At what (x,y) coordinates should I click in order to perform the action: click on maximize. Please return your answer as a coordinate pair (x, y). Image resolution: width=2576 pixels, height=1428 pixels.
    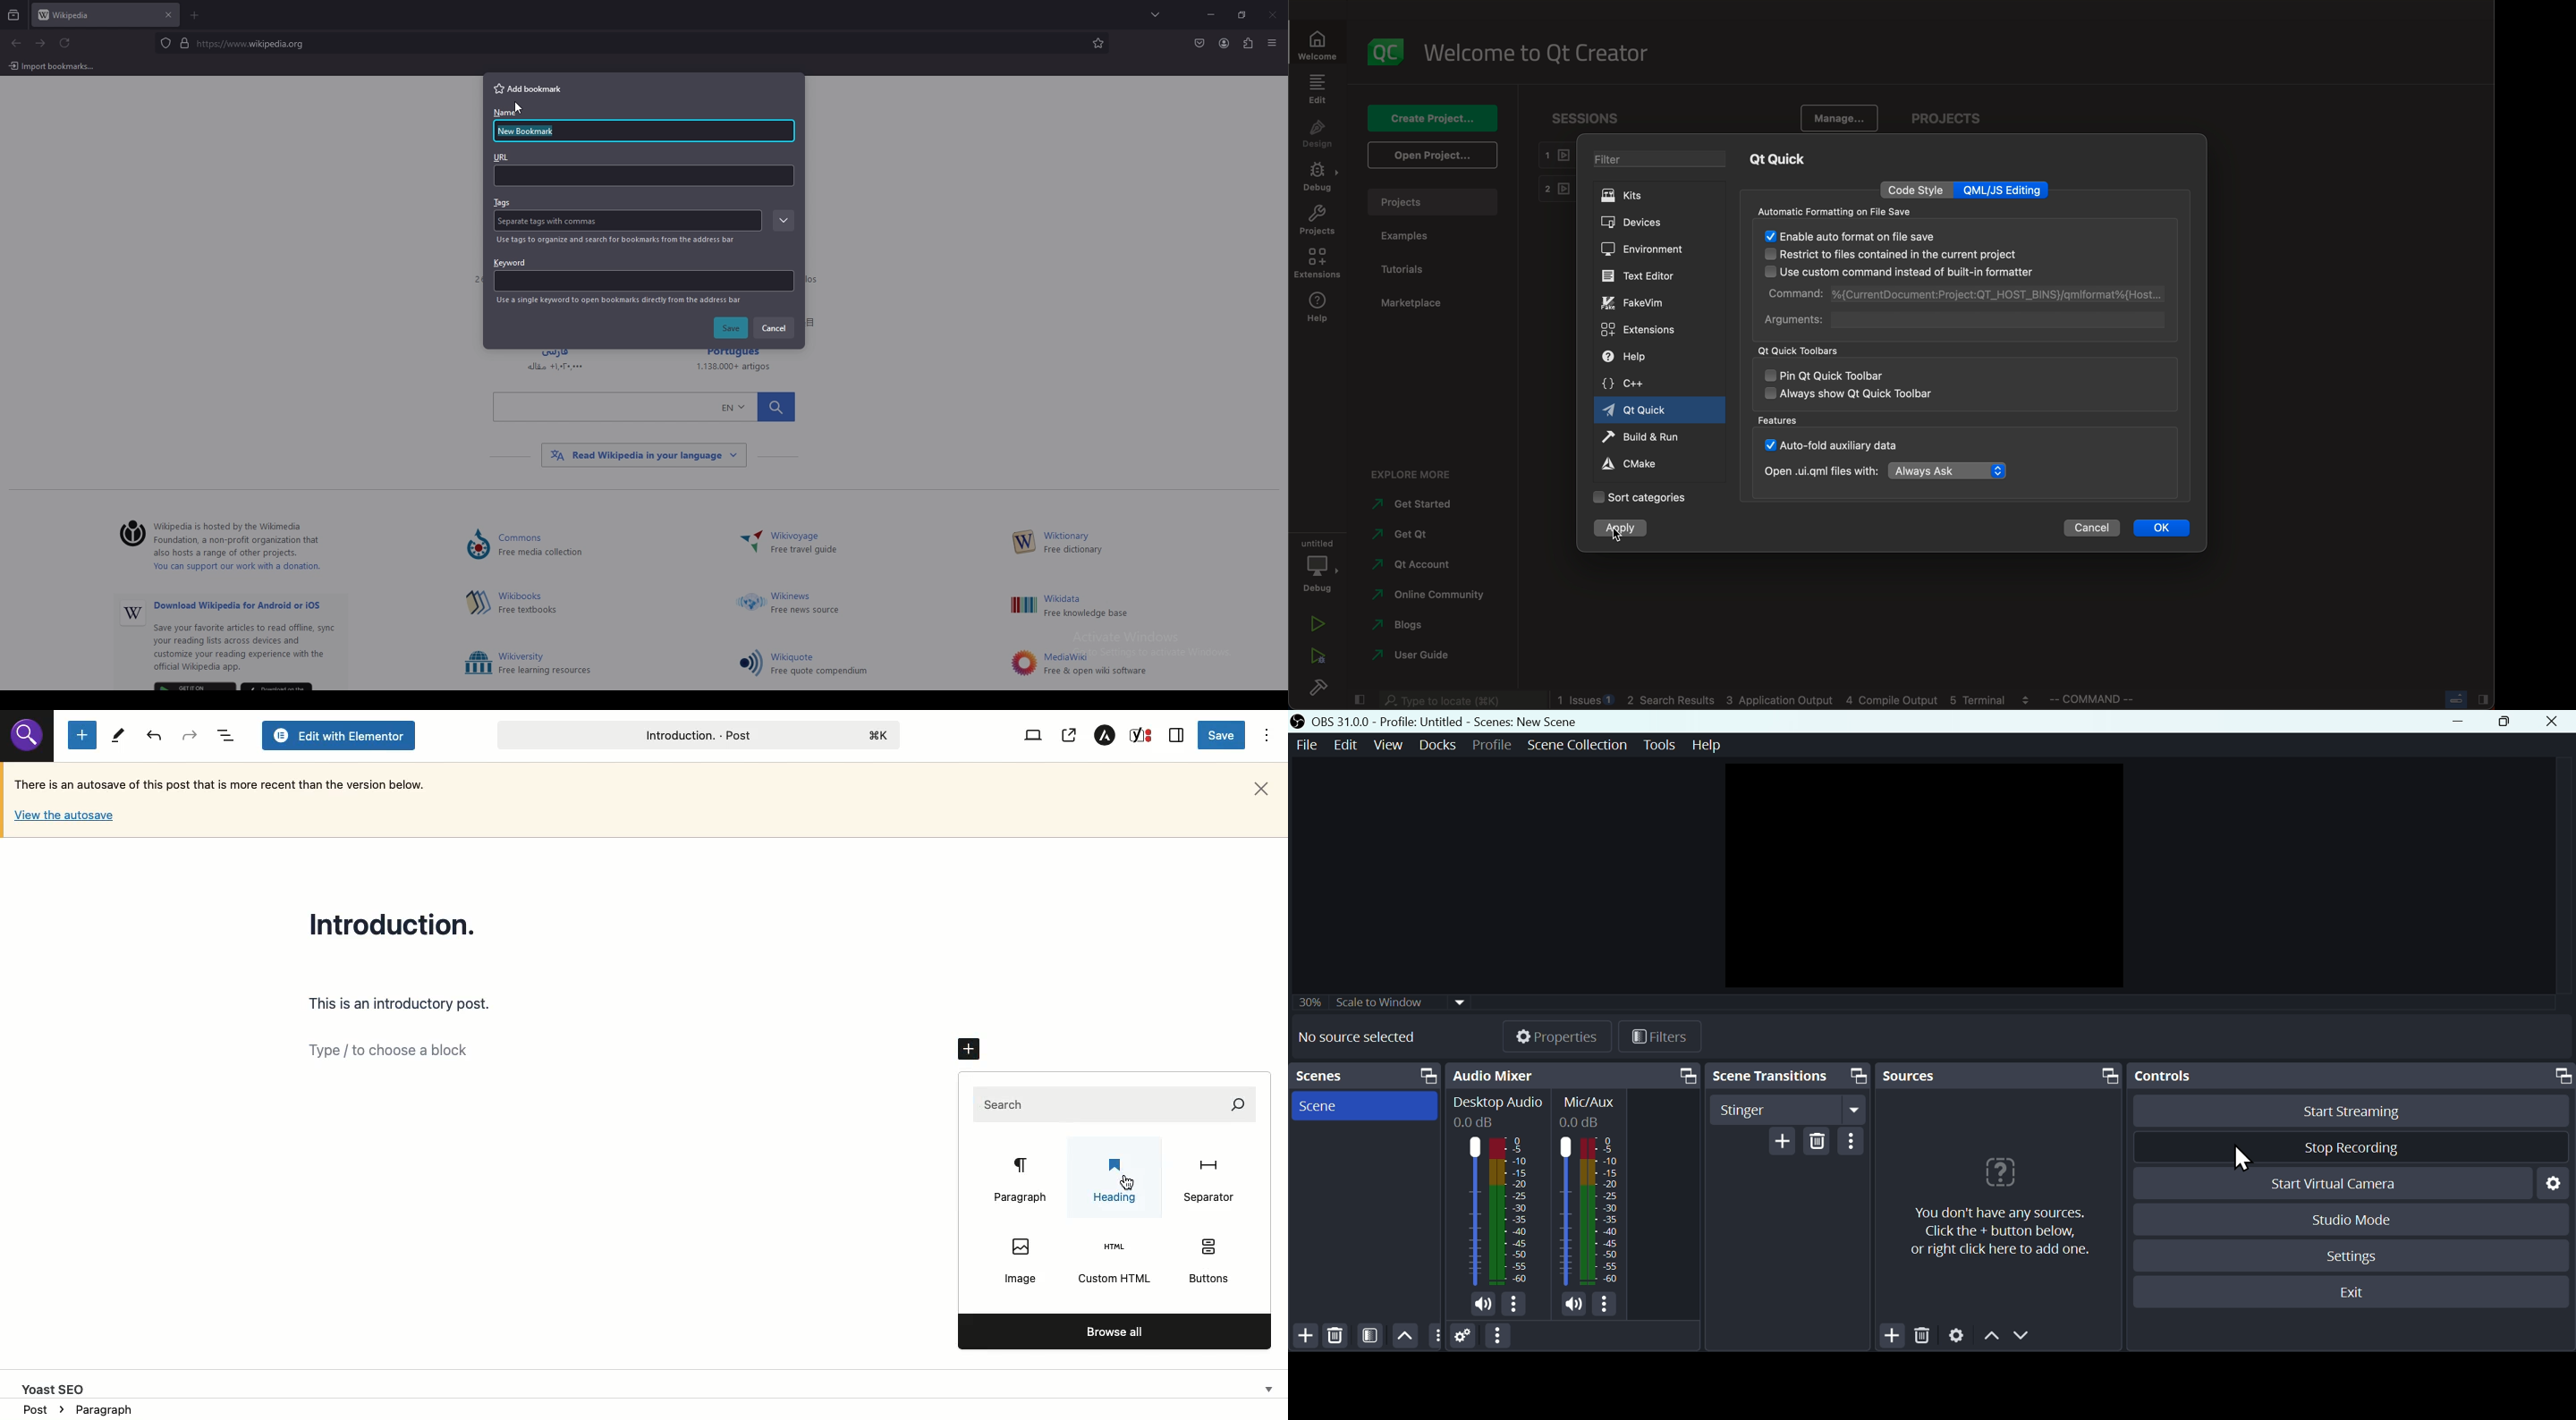
    Looking at the image, I should click on (1857, 1076).